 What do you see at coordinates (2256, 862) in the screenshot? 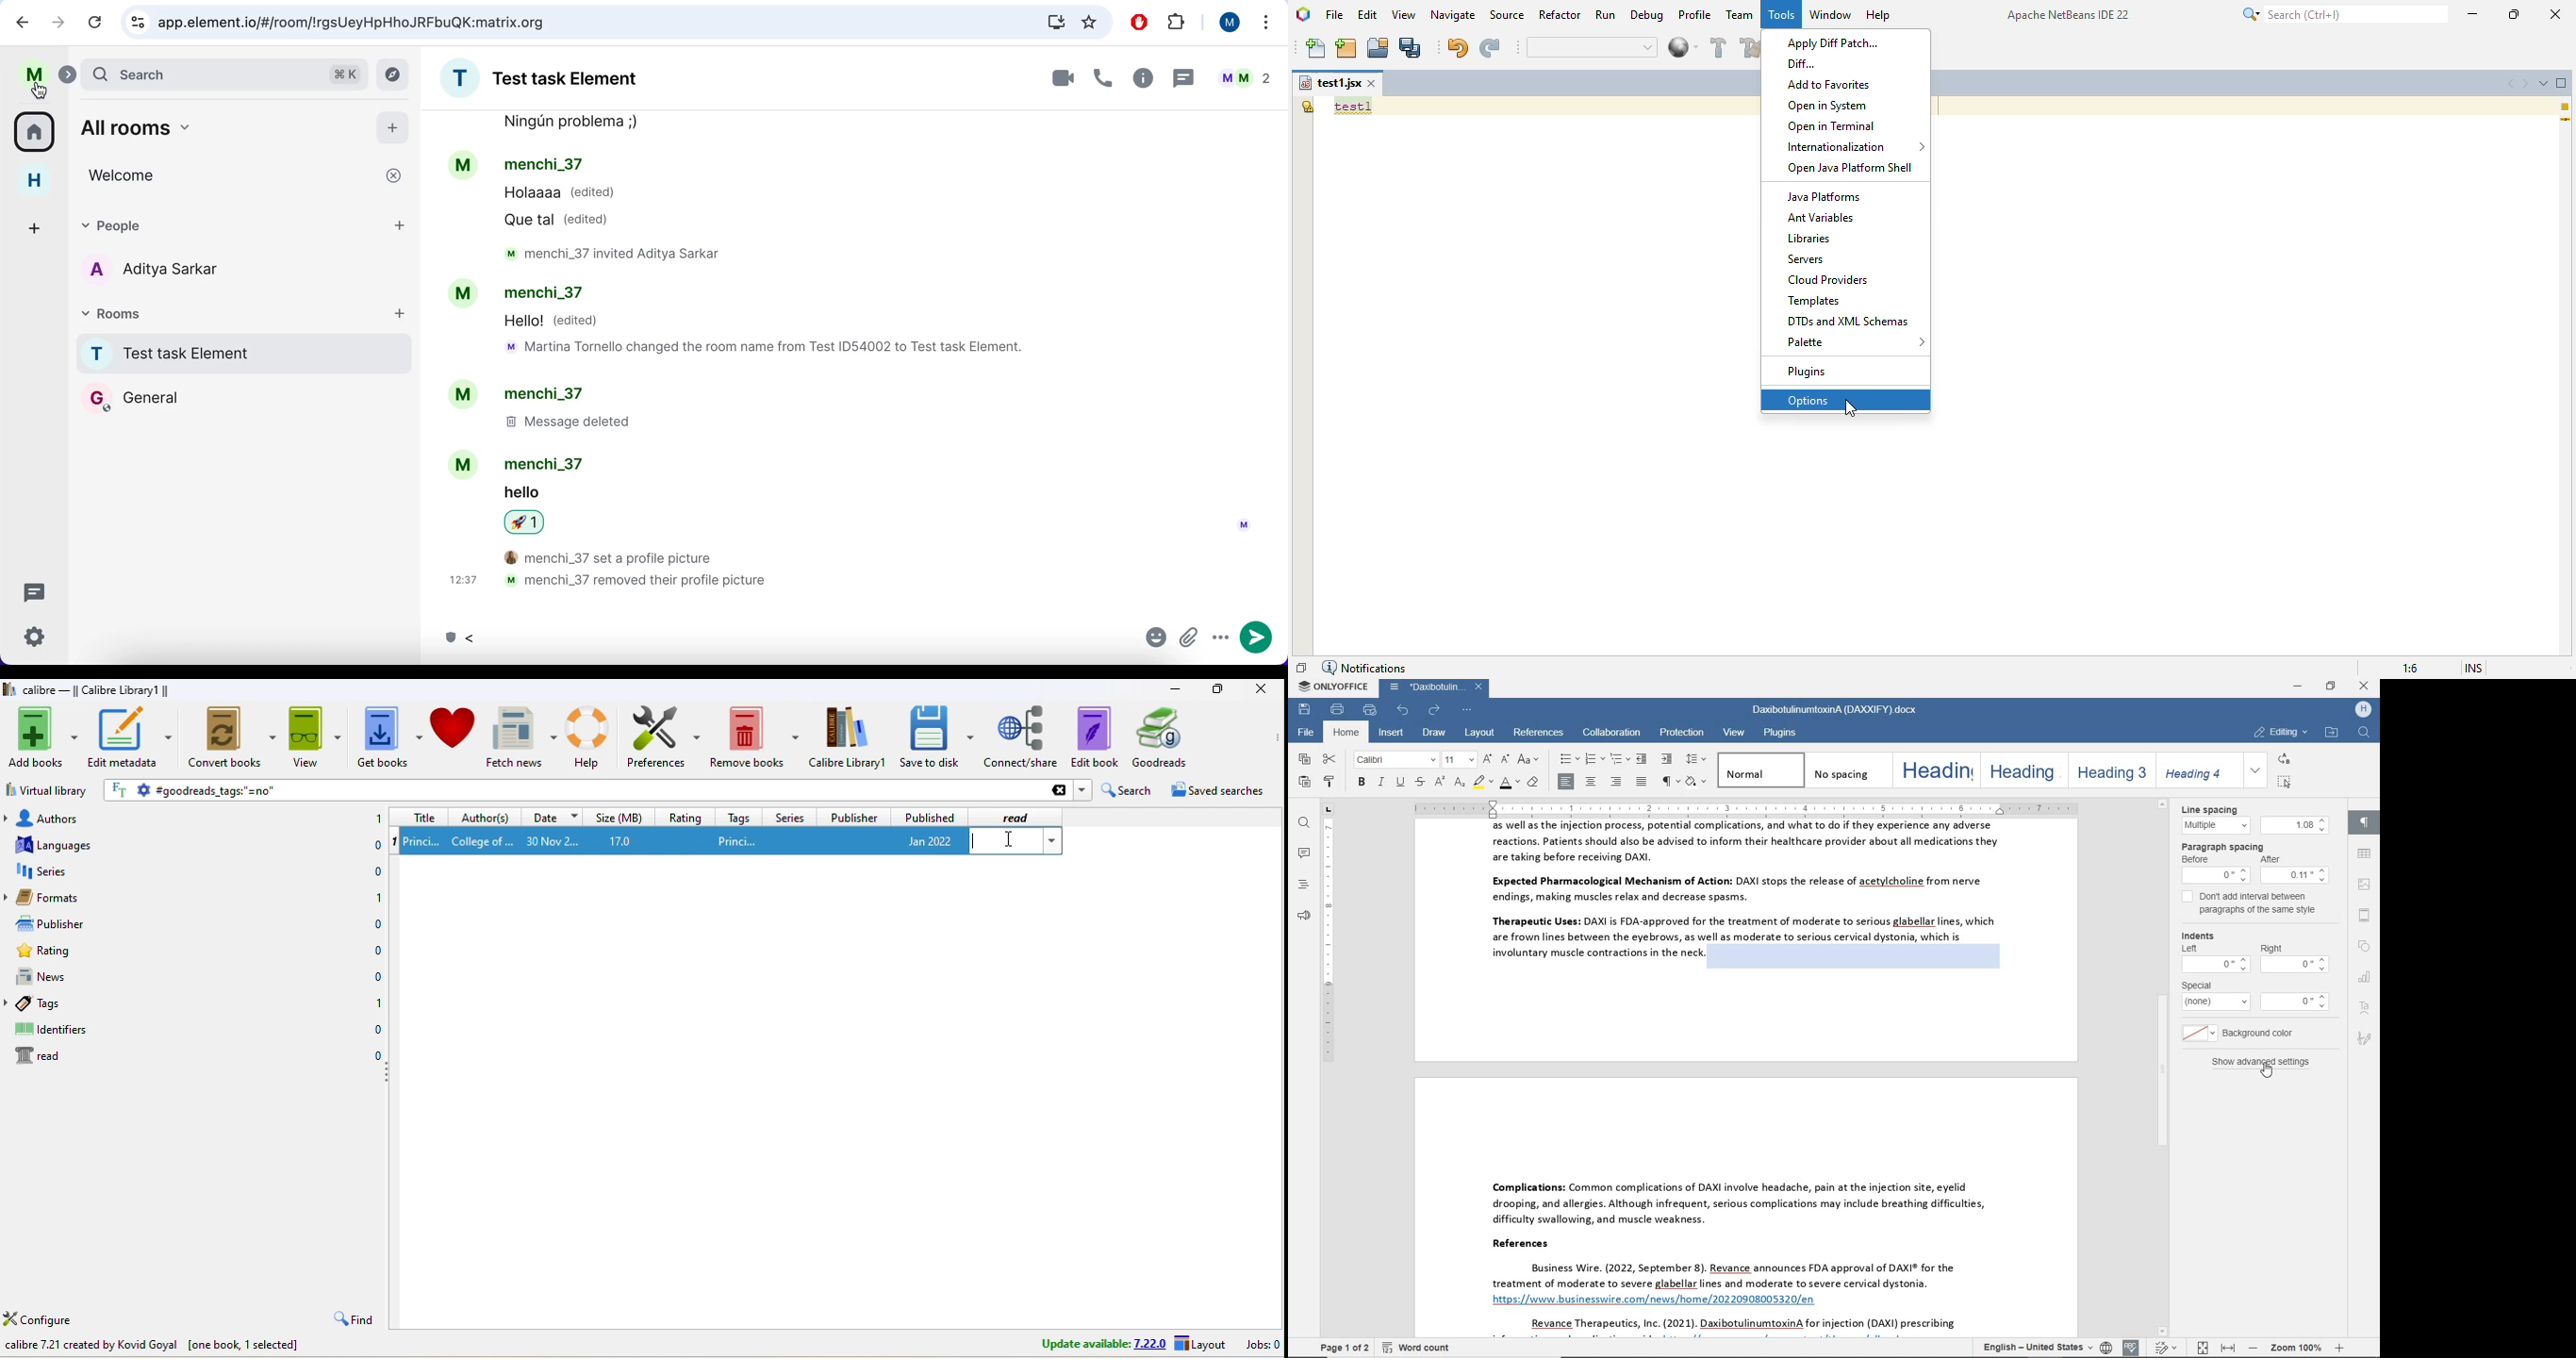
I see `paragraph spacing` at bounding box center [2256, 862].